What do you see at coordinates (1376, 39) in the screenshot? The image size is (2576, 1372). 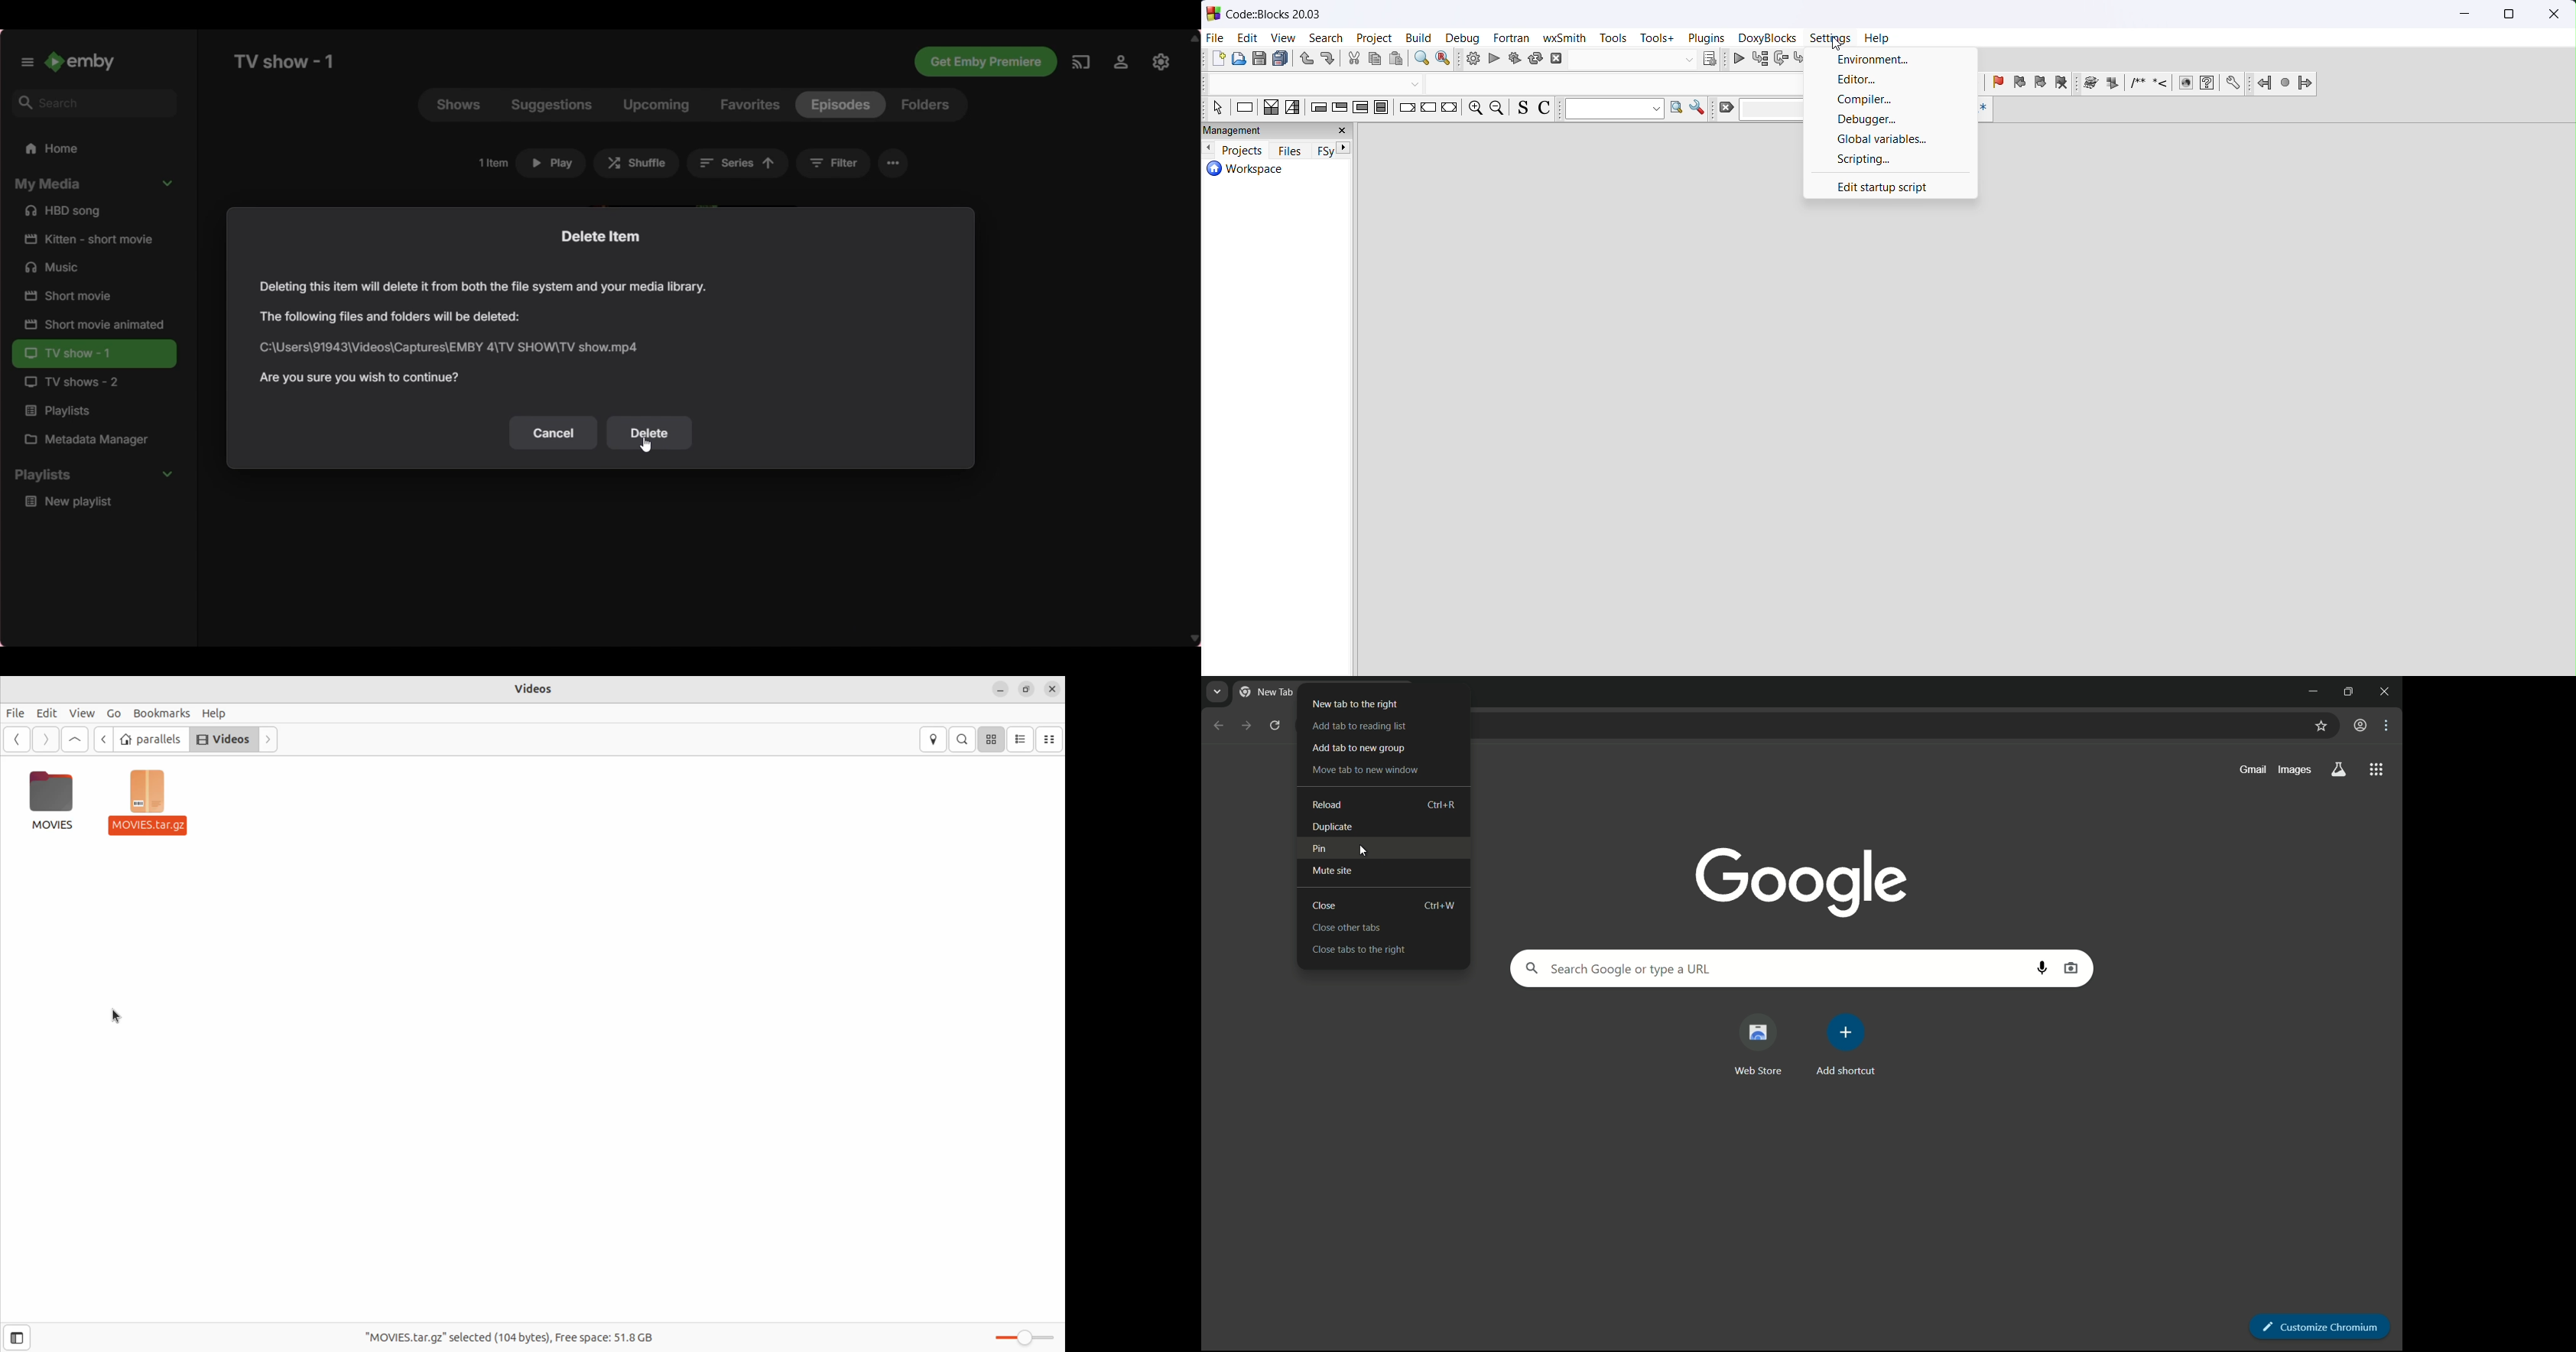 I see `project` at bounding box center [1376, 39].